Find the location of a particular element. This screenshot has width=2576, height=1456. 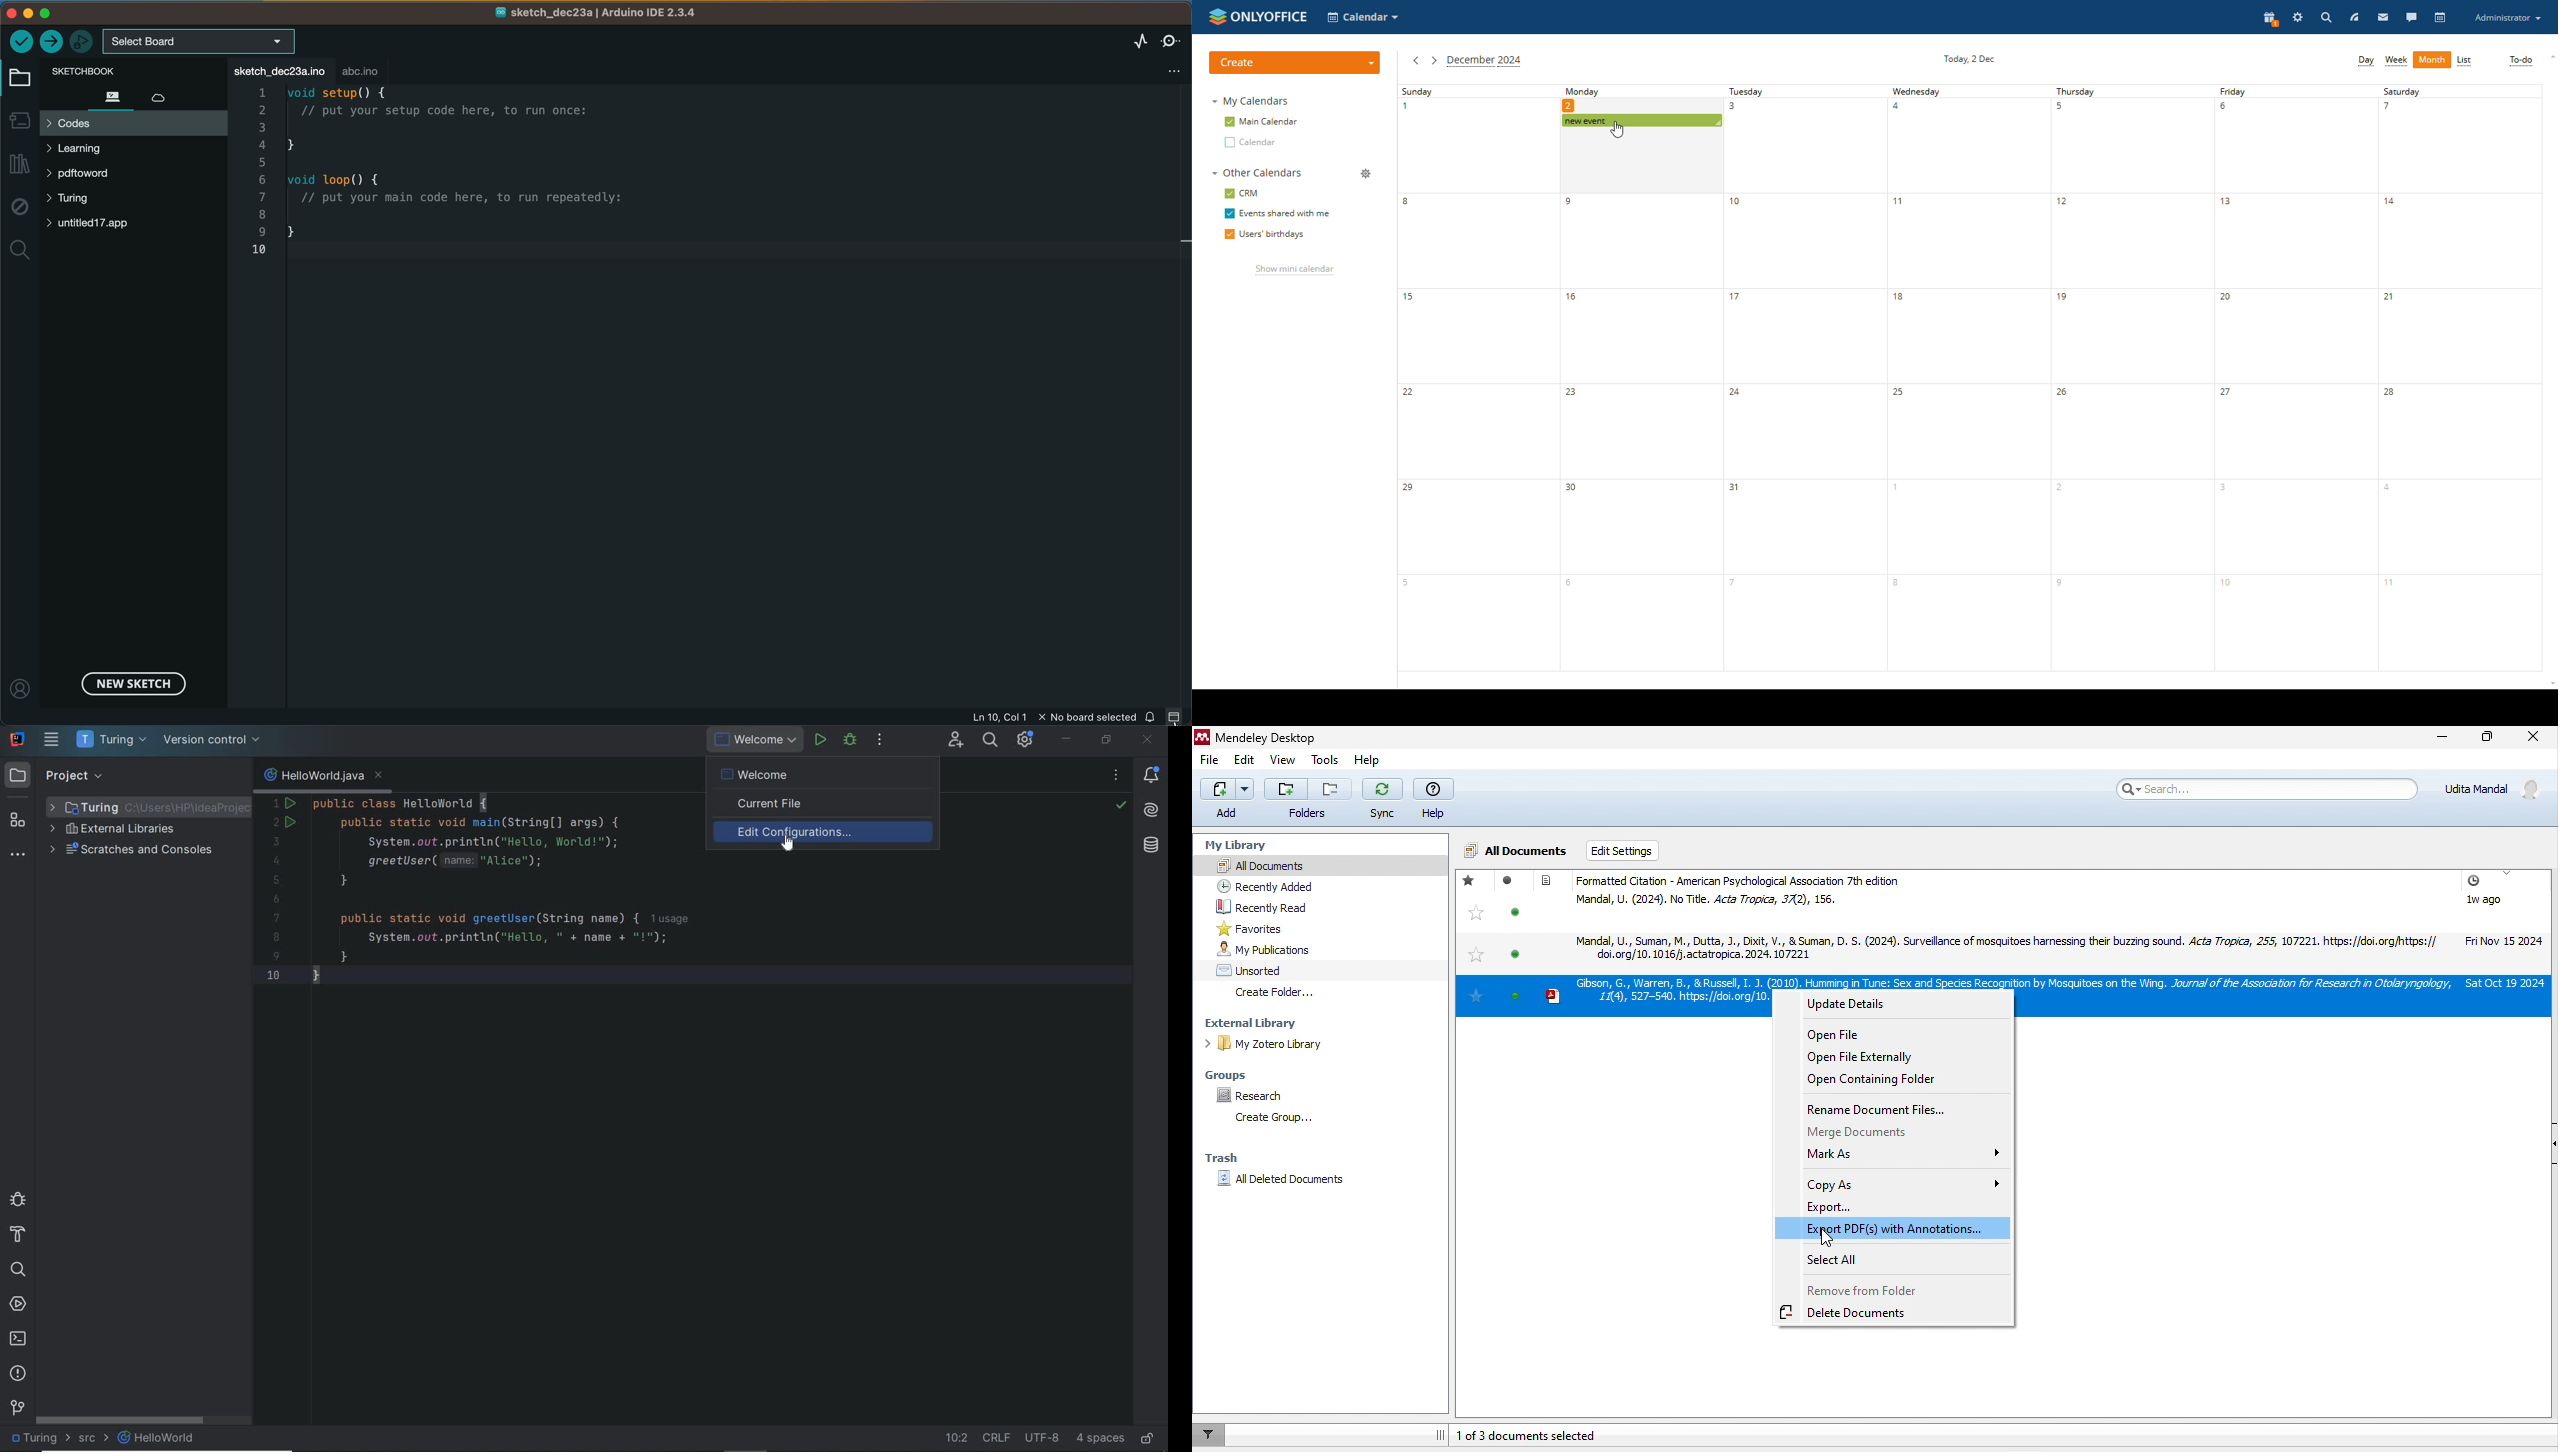

cursor movement is located at coordinates (1831, 1241).